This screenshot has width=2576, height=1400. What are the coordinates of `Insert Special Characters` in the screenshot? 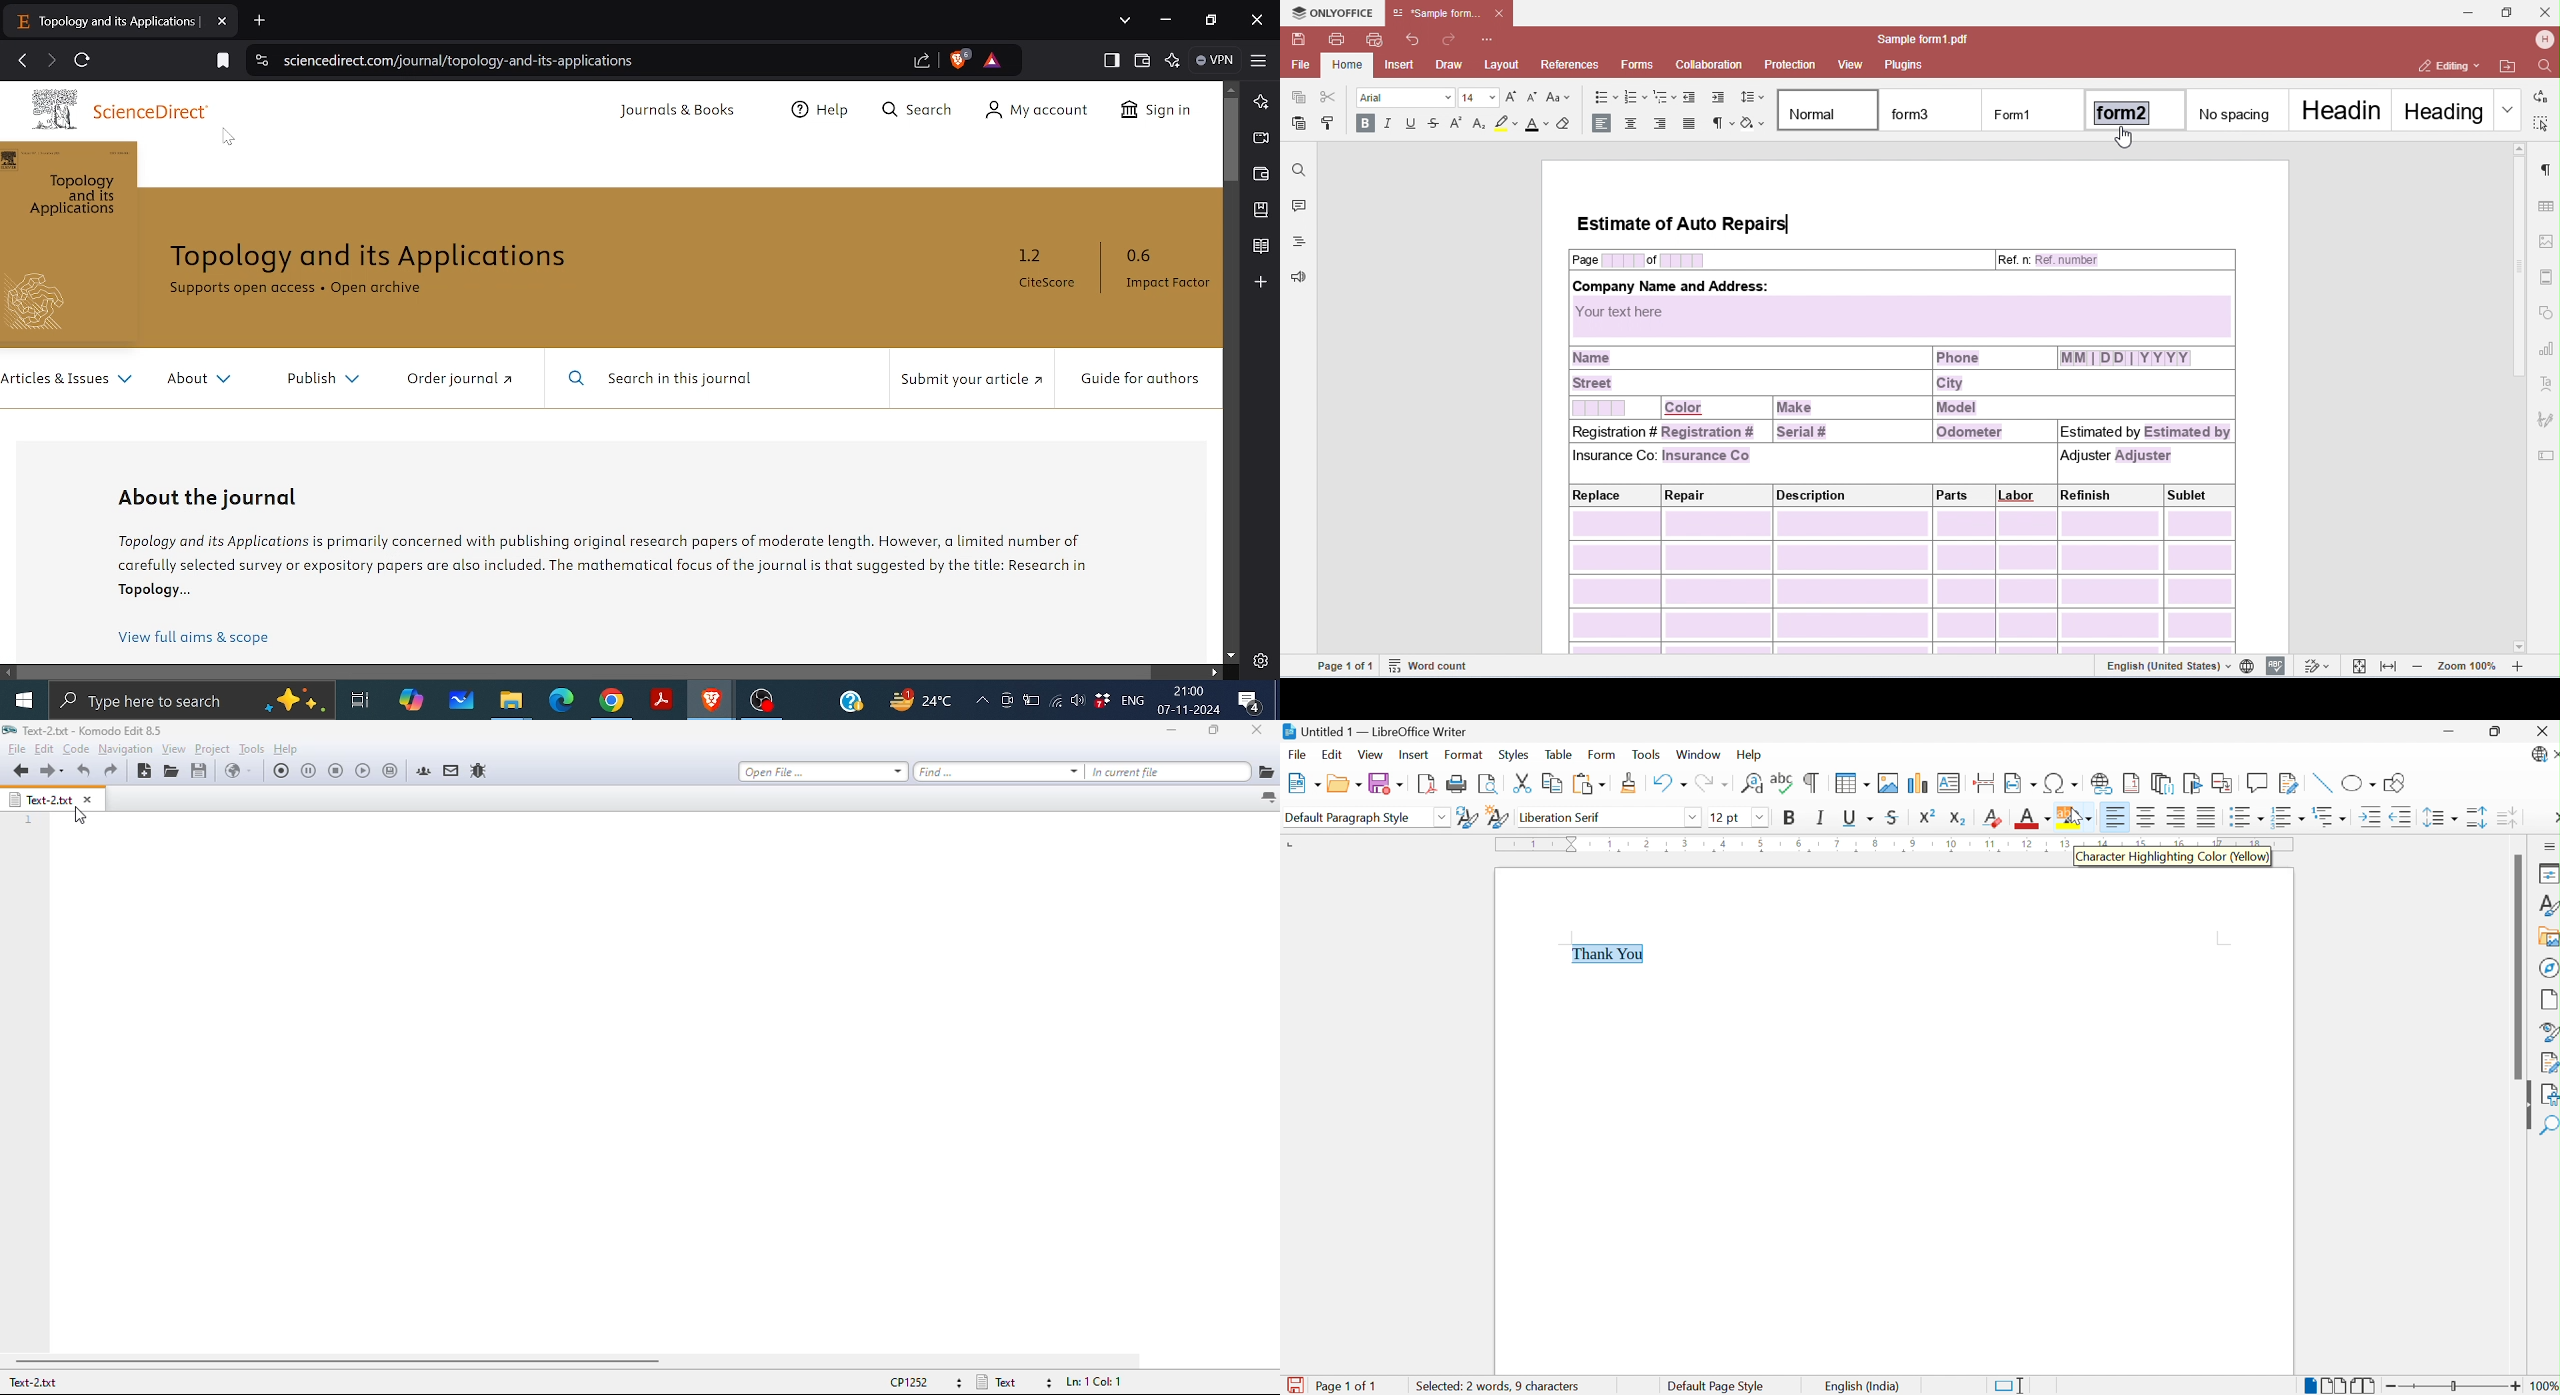 It's located at (2061, 783).